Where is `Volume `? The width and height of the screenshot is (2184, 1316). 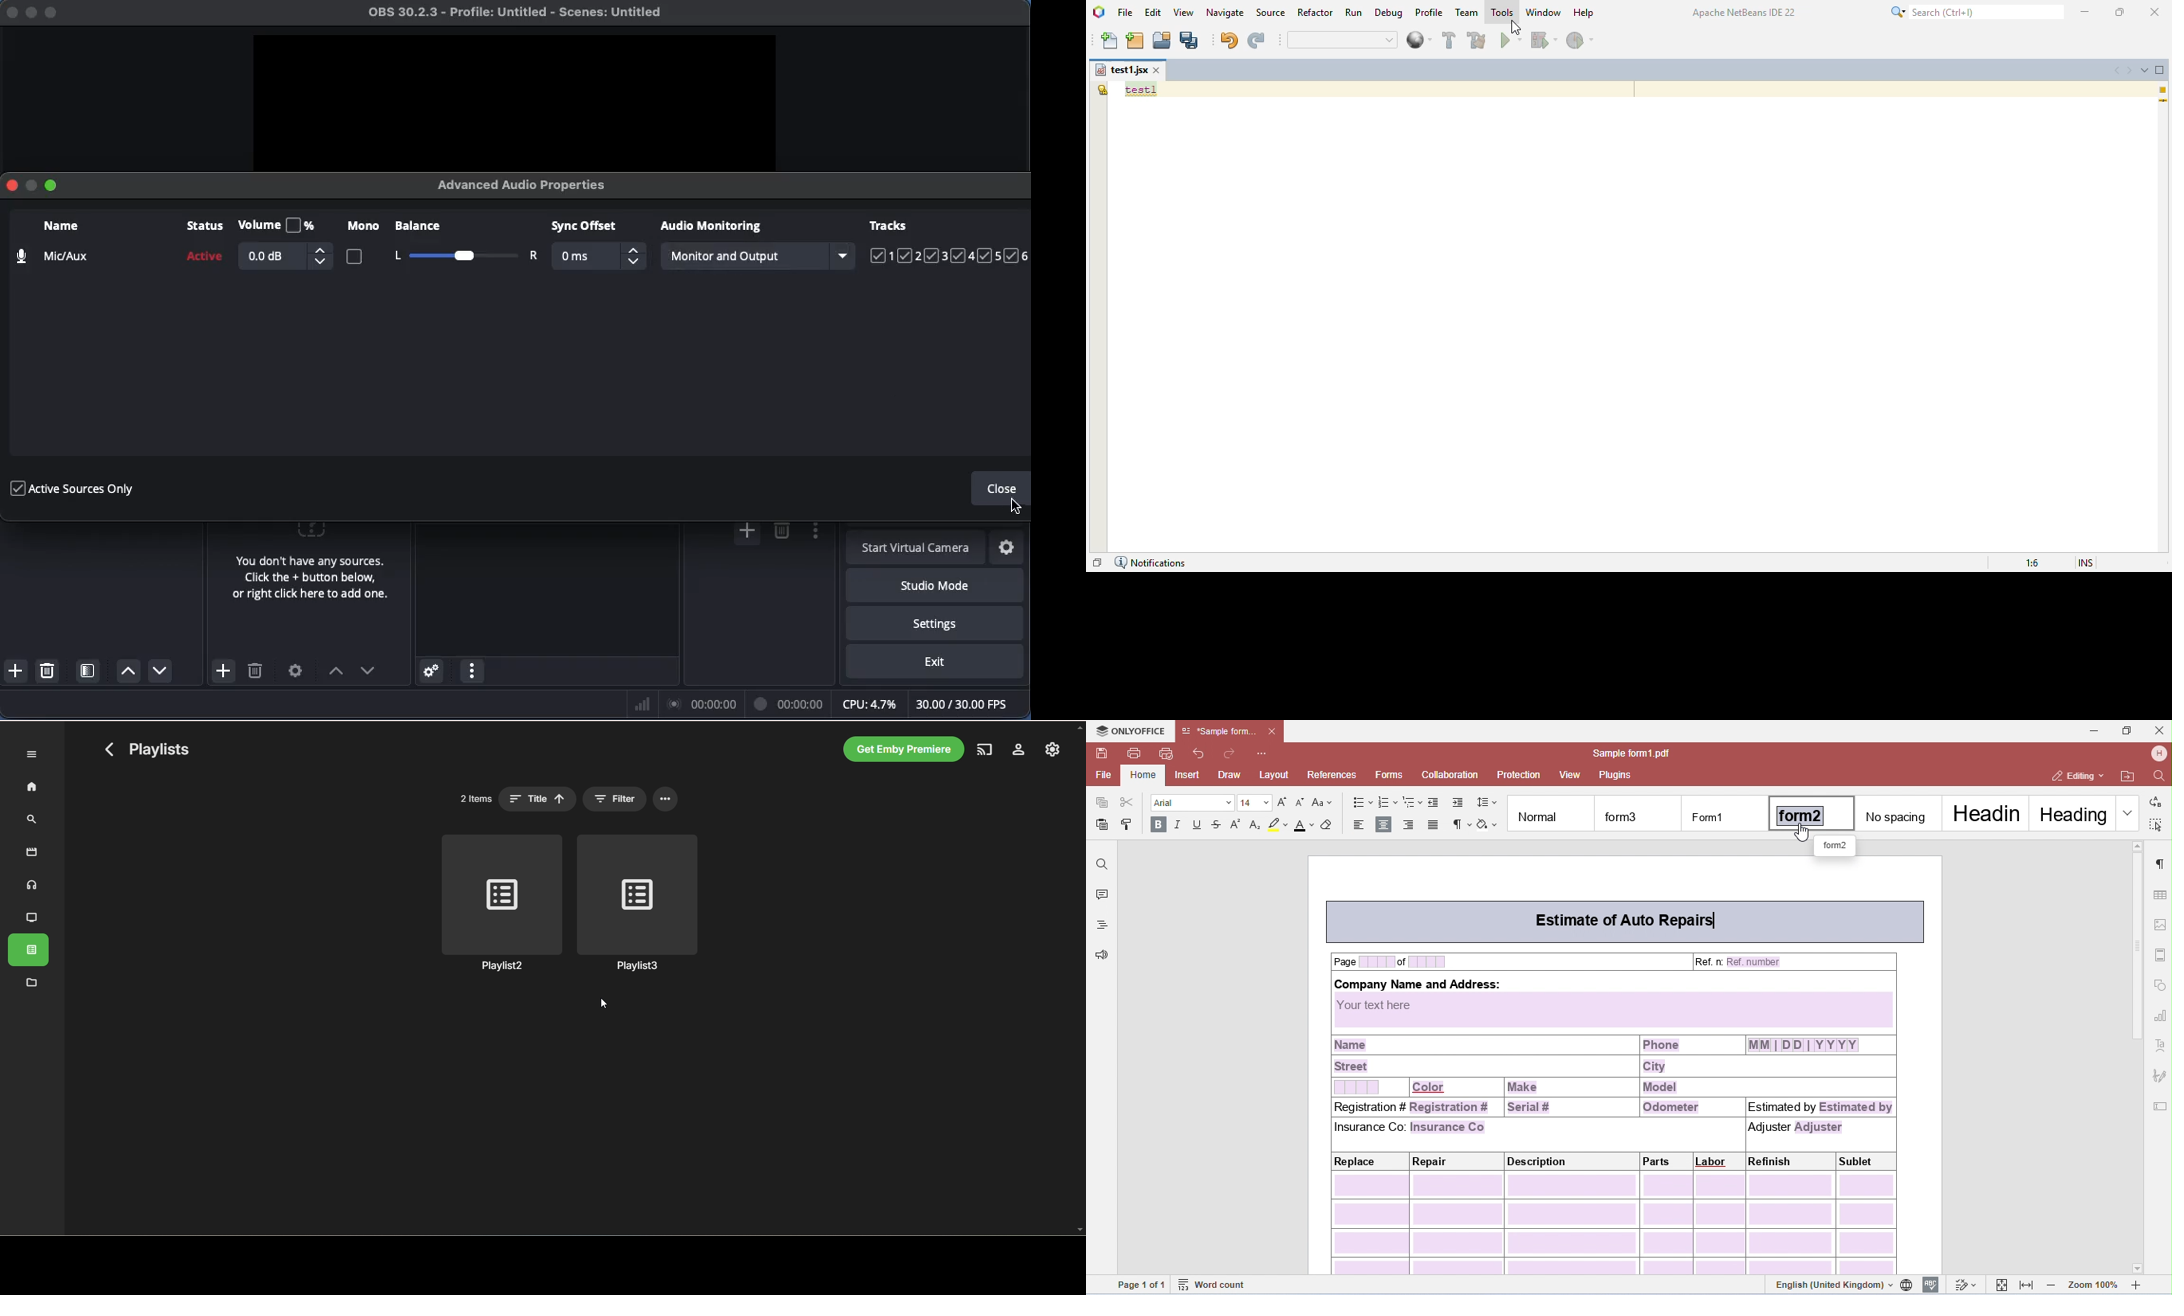 Volume  is located at coordinates (284, 243).